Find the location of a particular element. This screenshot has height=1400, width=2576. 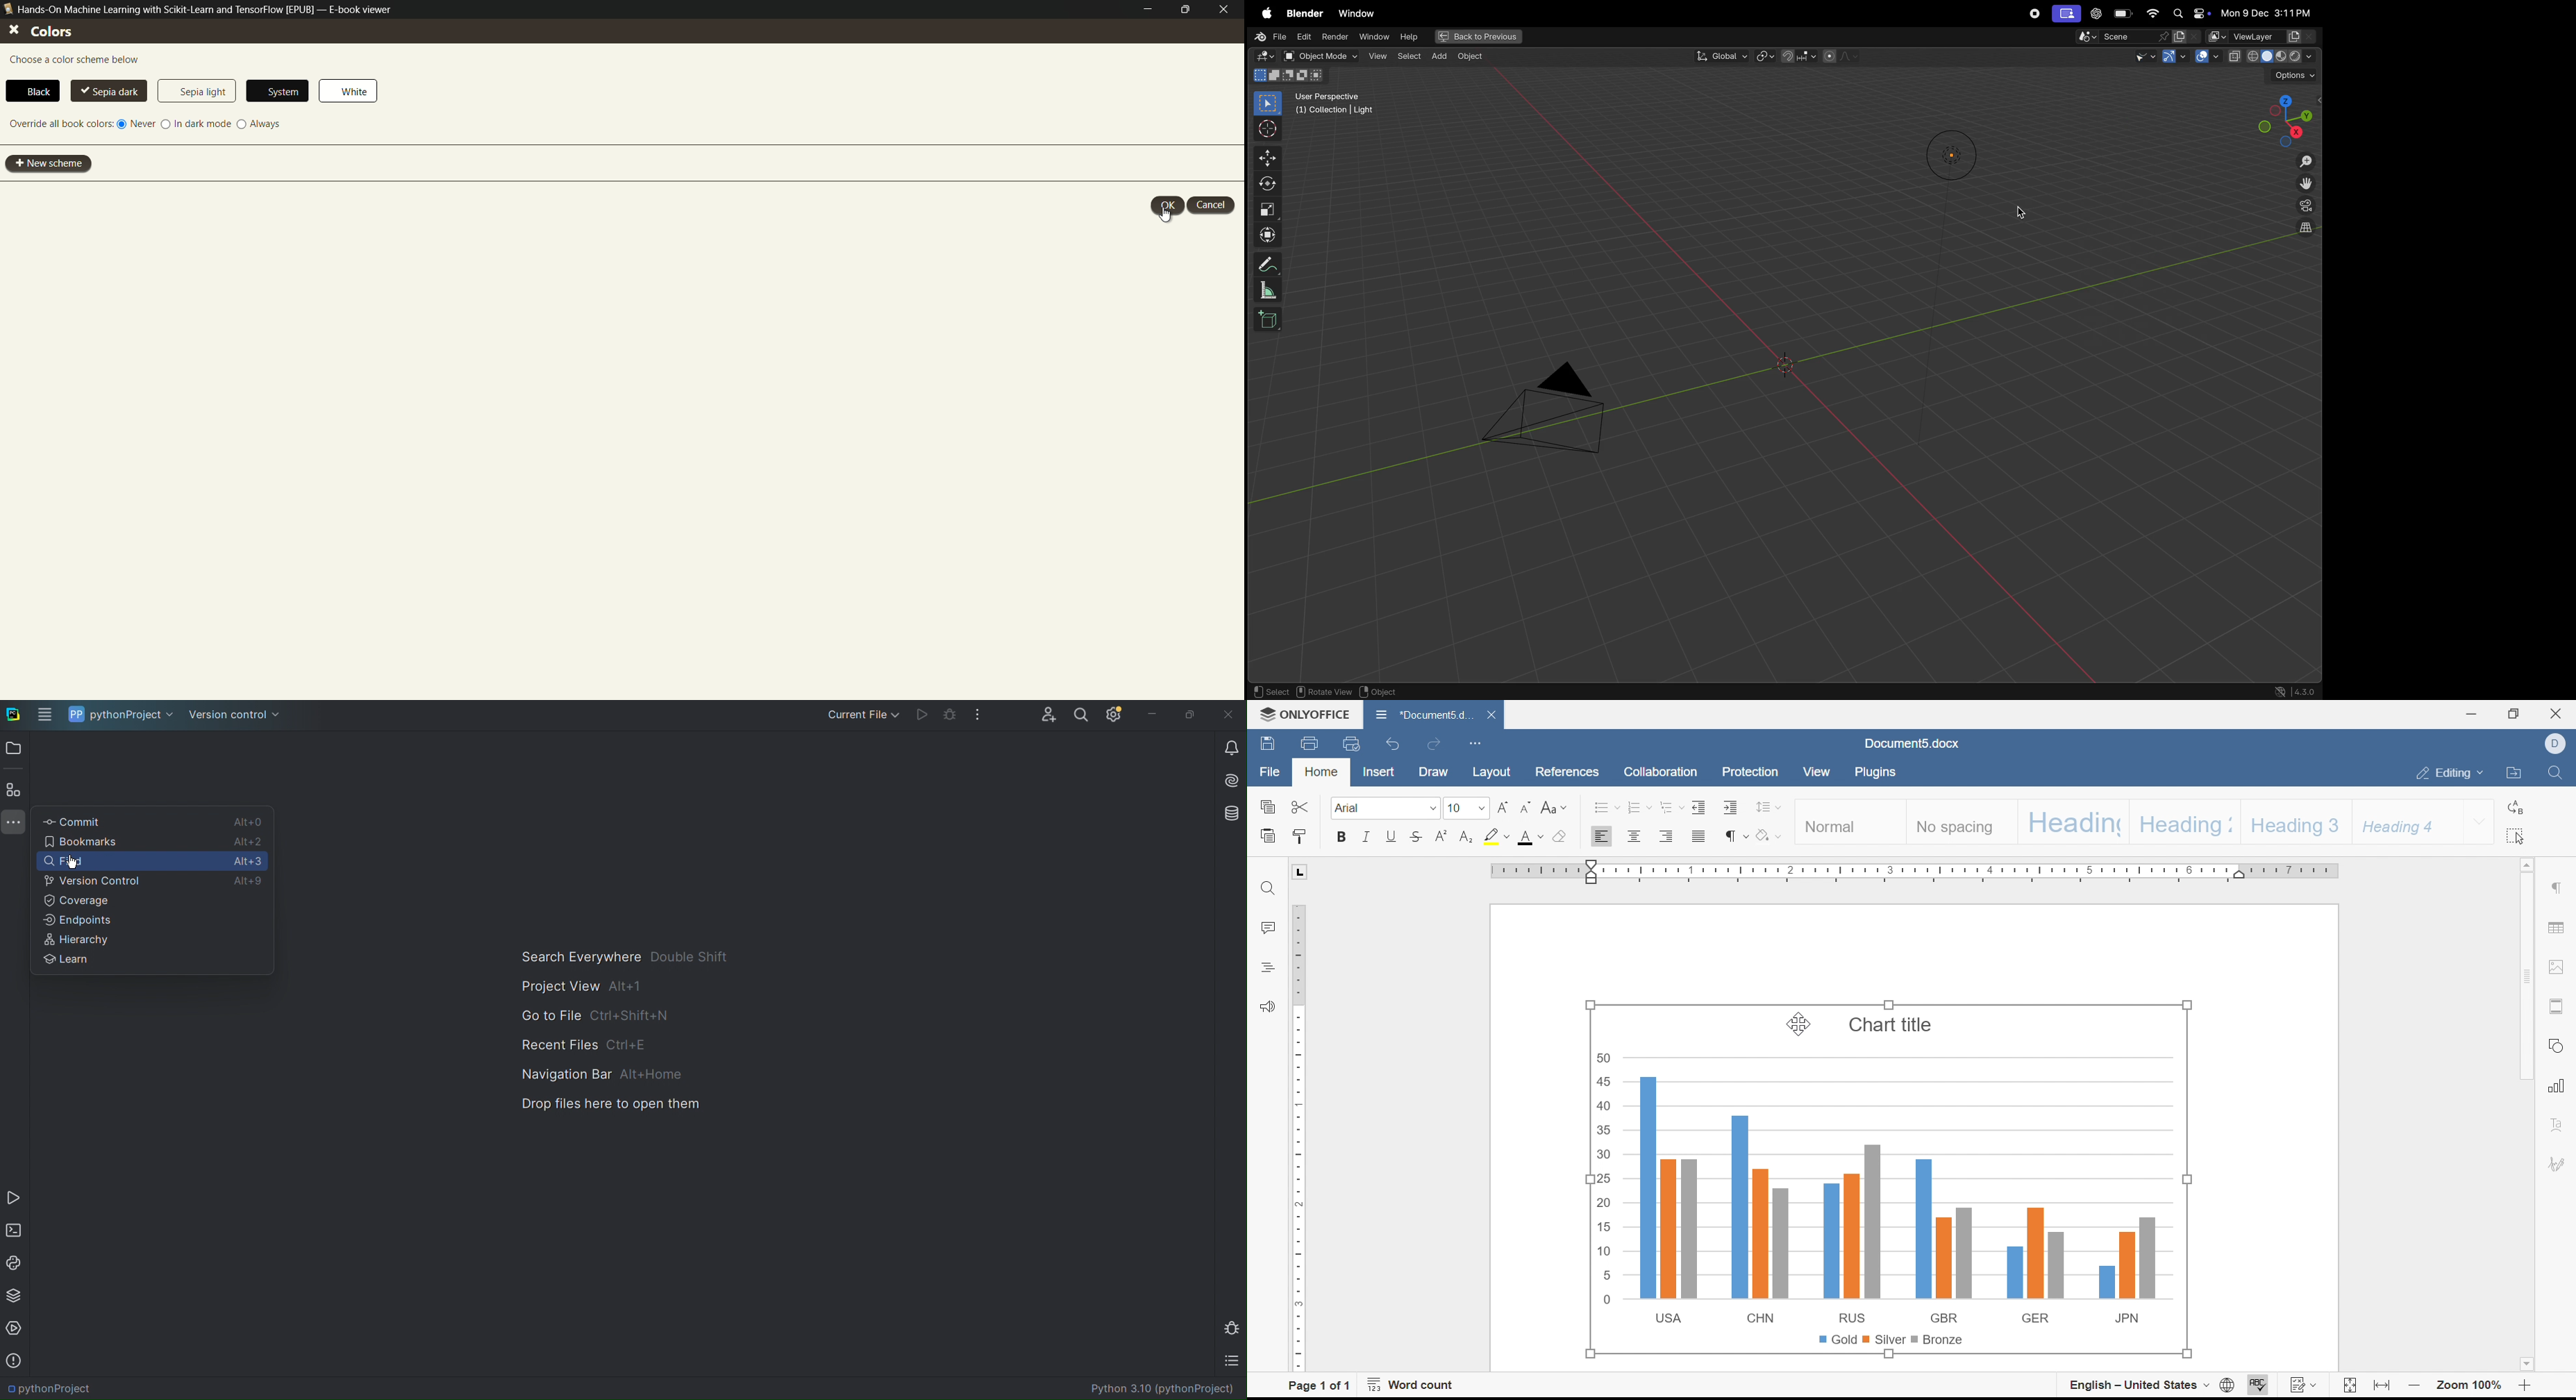

new scheme is located at coordinates (49, 164).